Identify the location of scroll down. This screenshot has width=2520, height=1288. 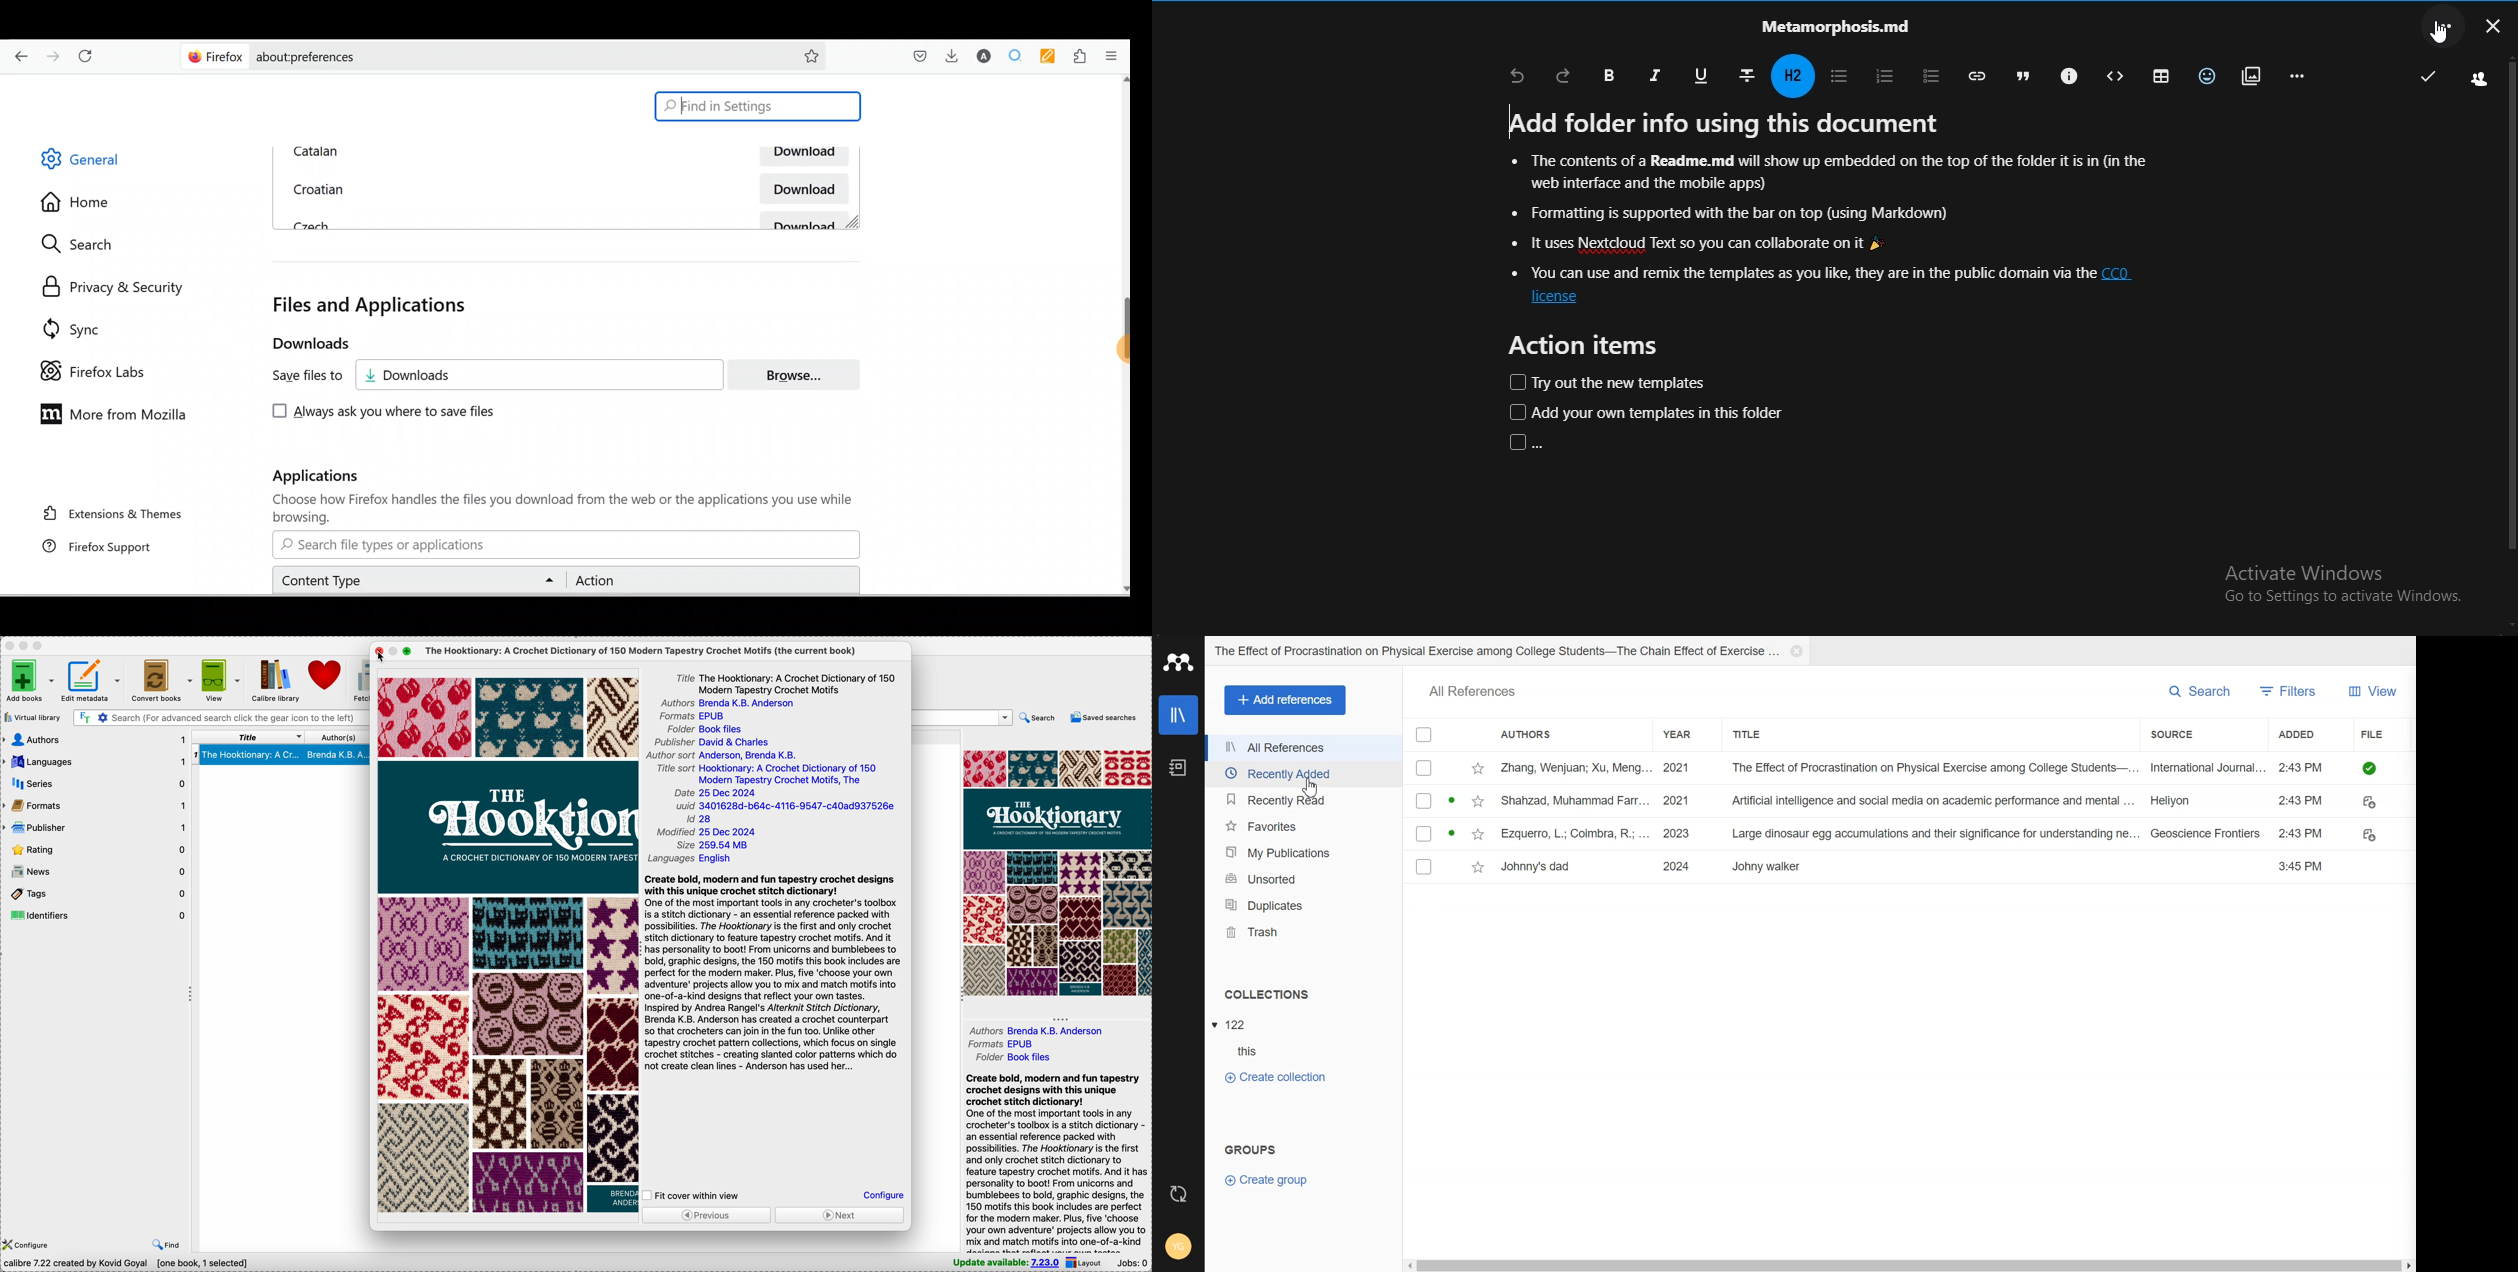
(1124, 587).